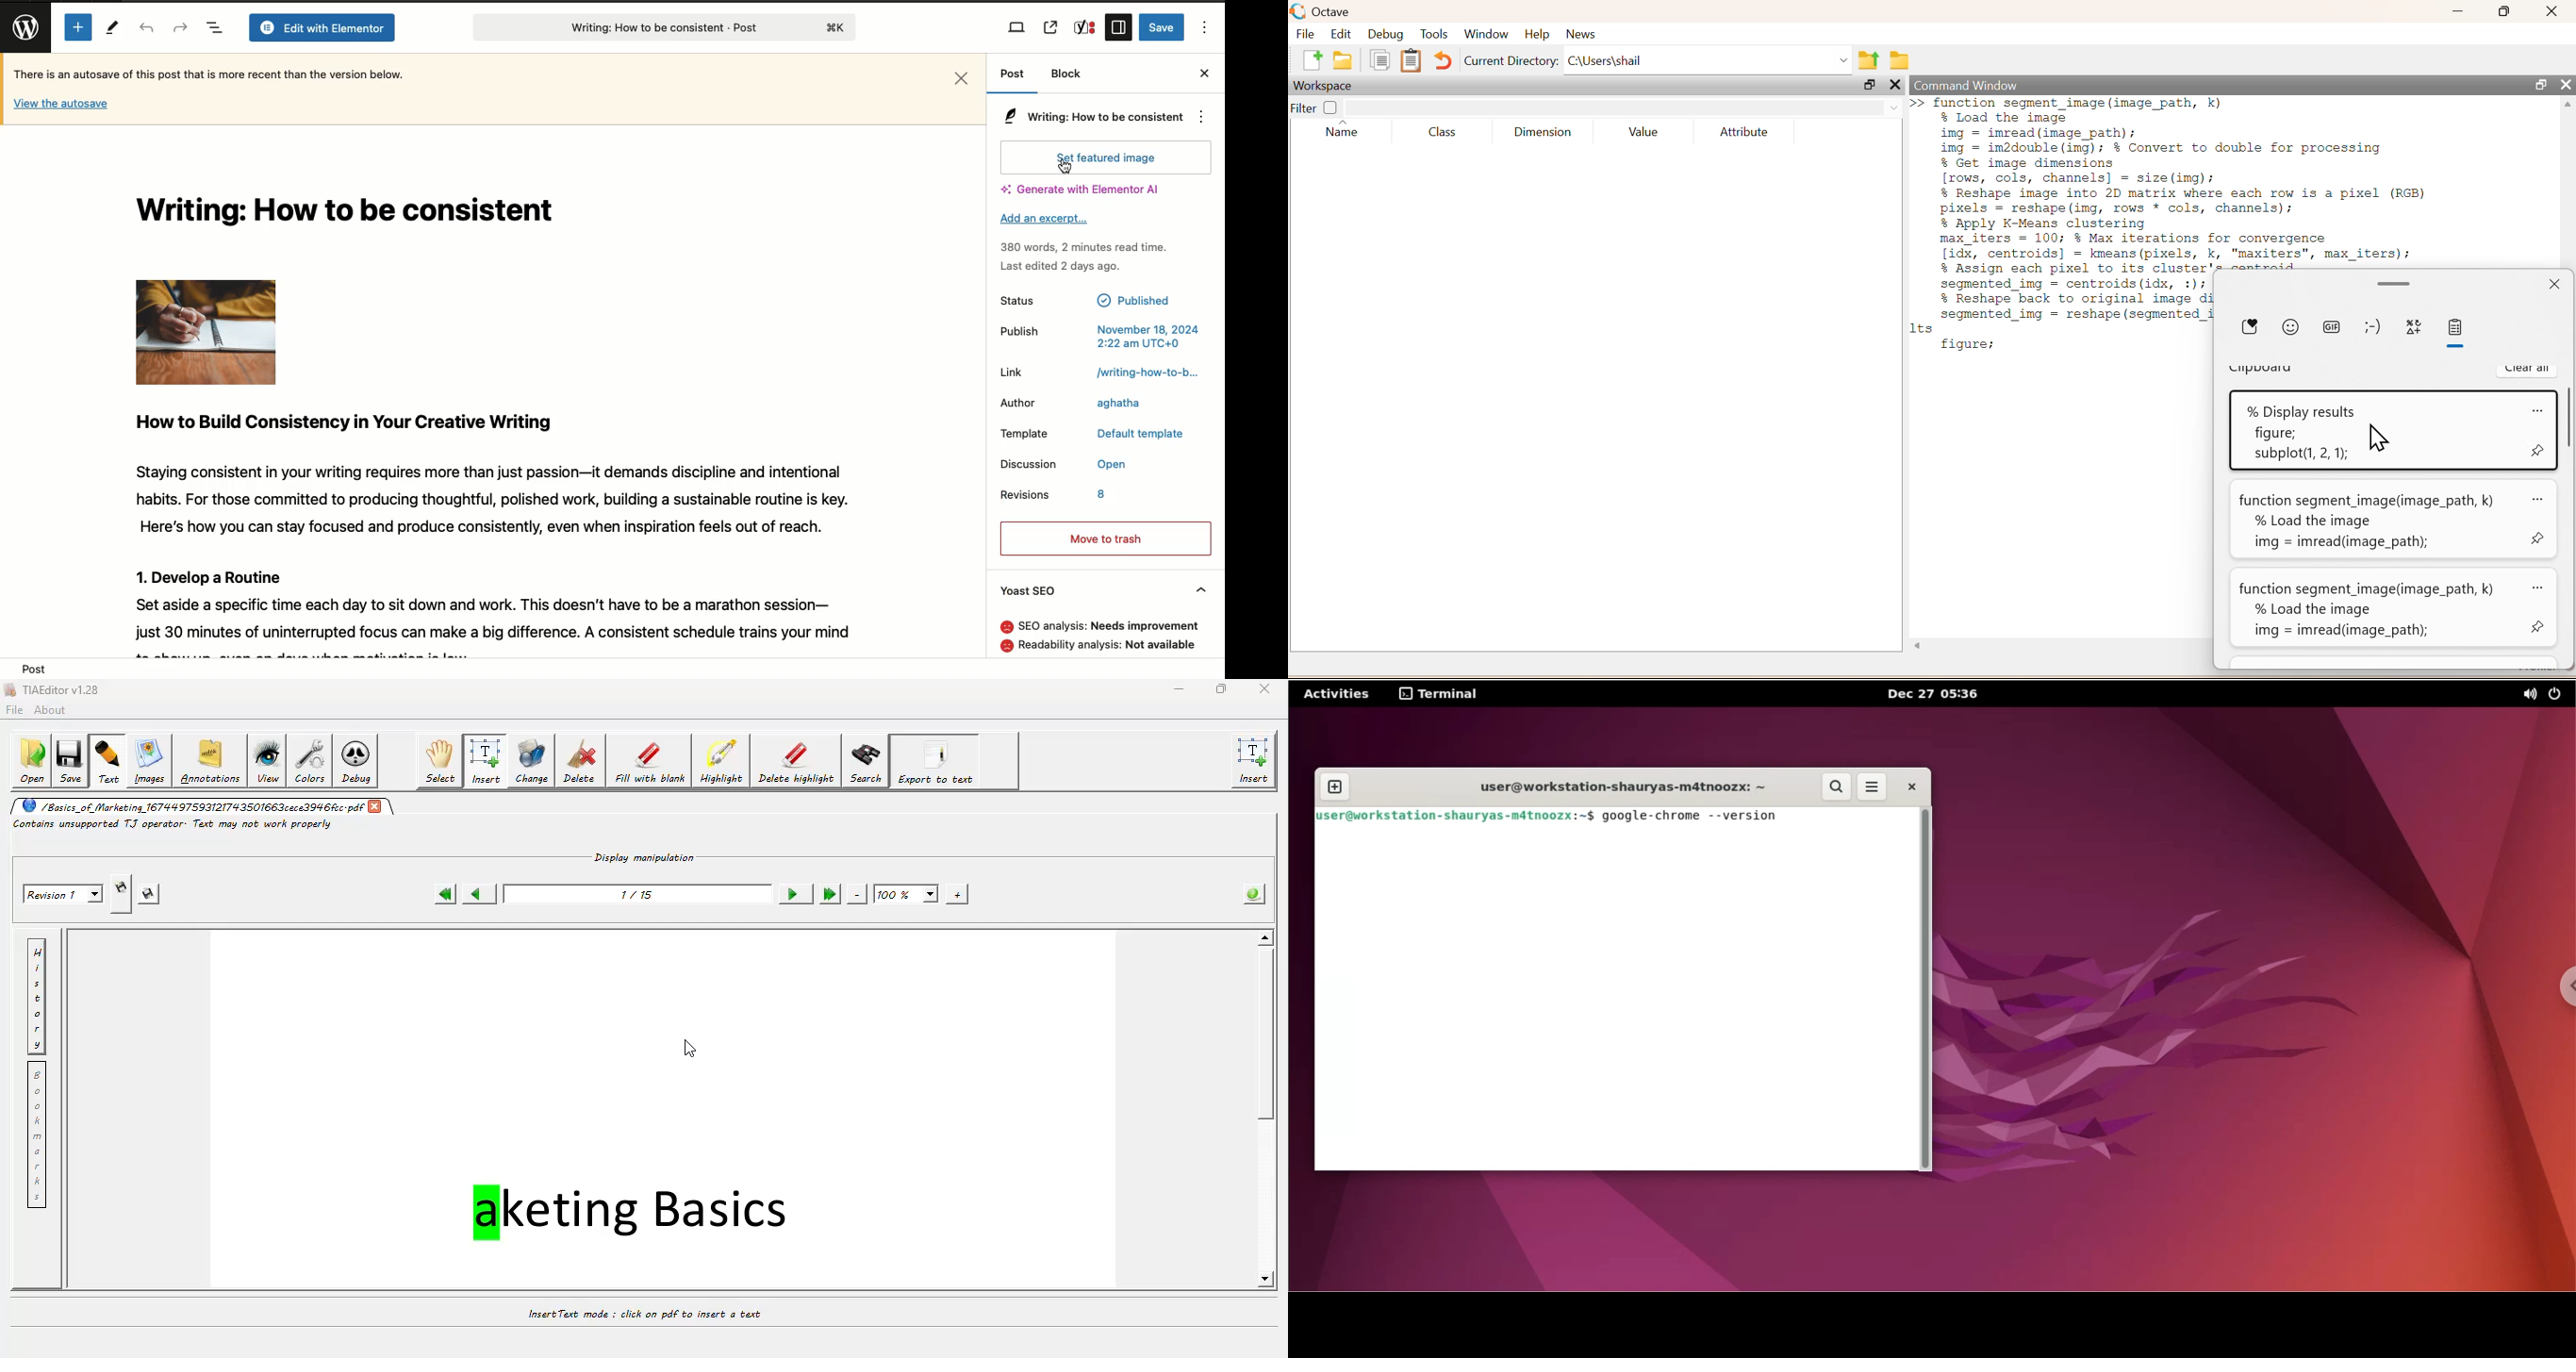 This screenshot has width=2576, height=1372. Describe the element at coordinates (2458, 332) in the screenshot. I see `paste` at that location.